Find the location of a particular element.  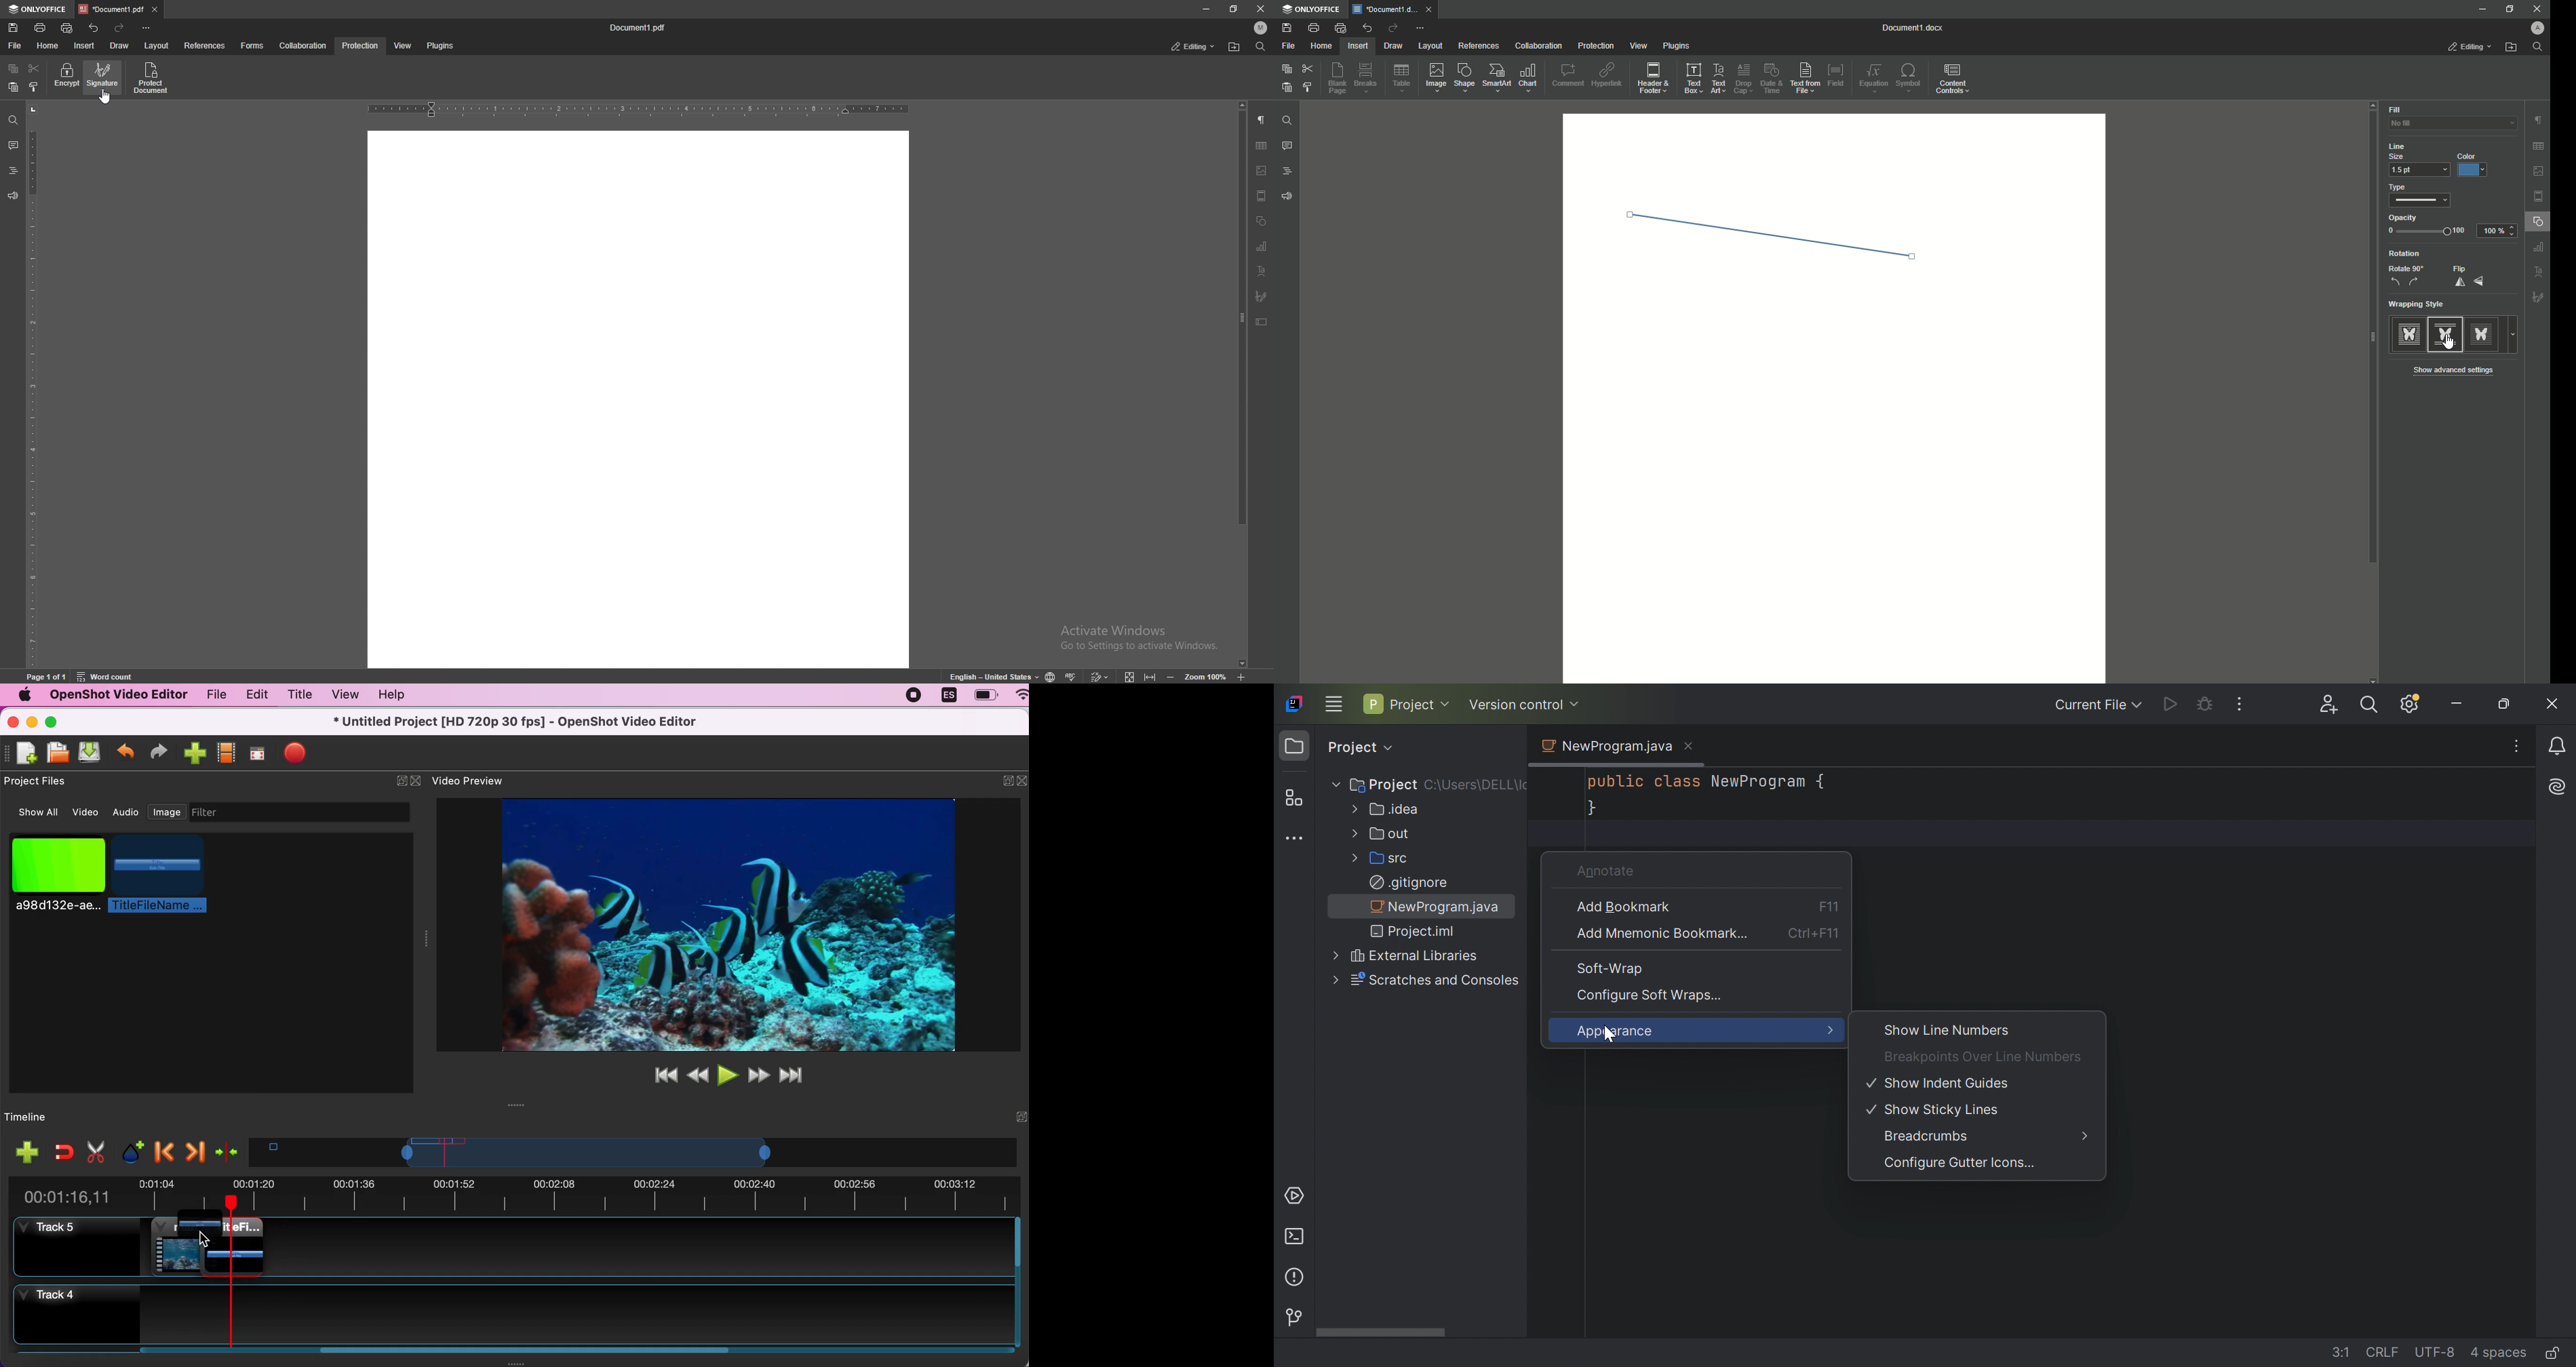

profile is located at coordinates (1262, 28).